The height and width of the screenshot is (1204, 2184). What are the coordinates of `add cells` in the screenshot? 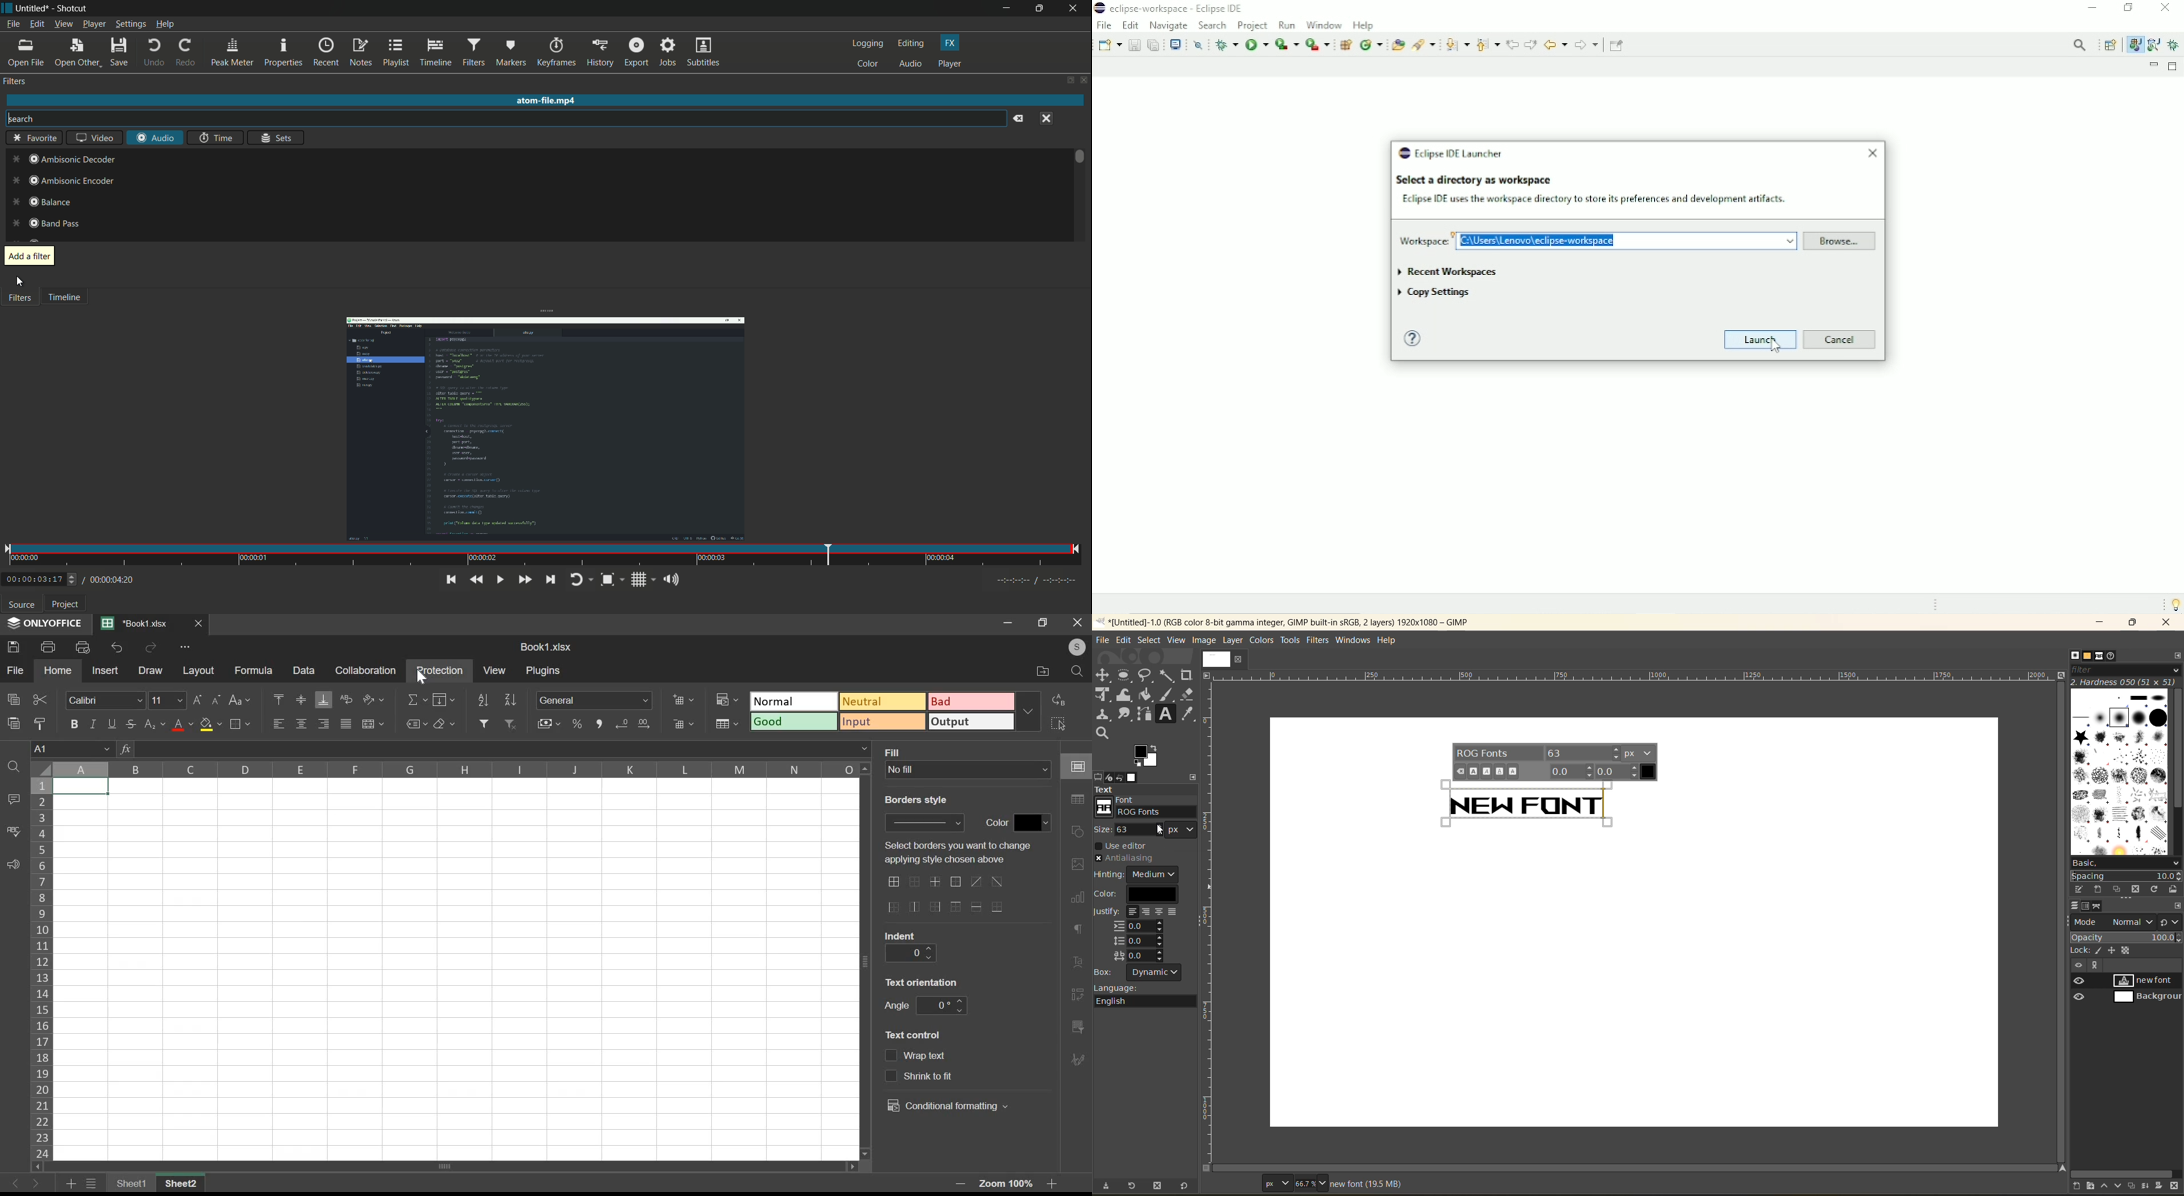 It's located at (683, 699).